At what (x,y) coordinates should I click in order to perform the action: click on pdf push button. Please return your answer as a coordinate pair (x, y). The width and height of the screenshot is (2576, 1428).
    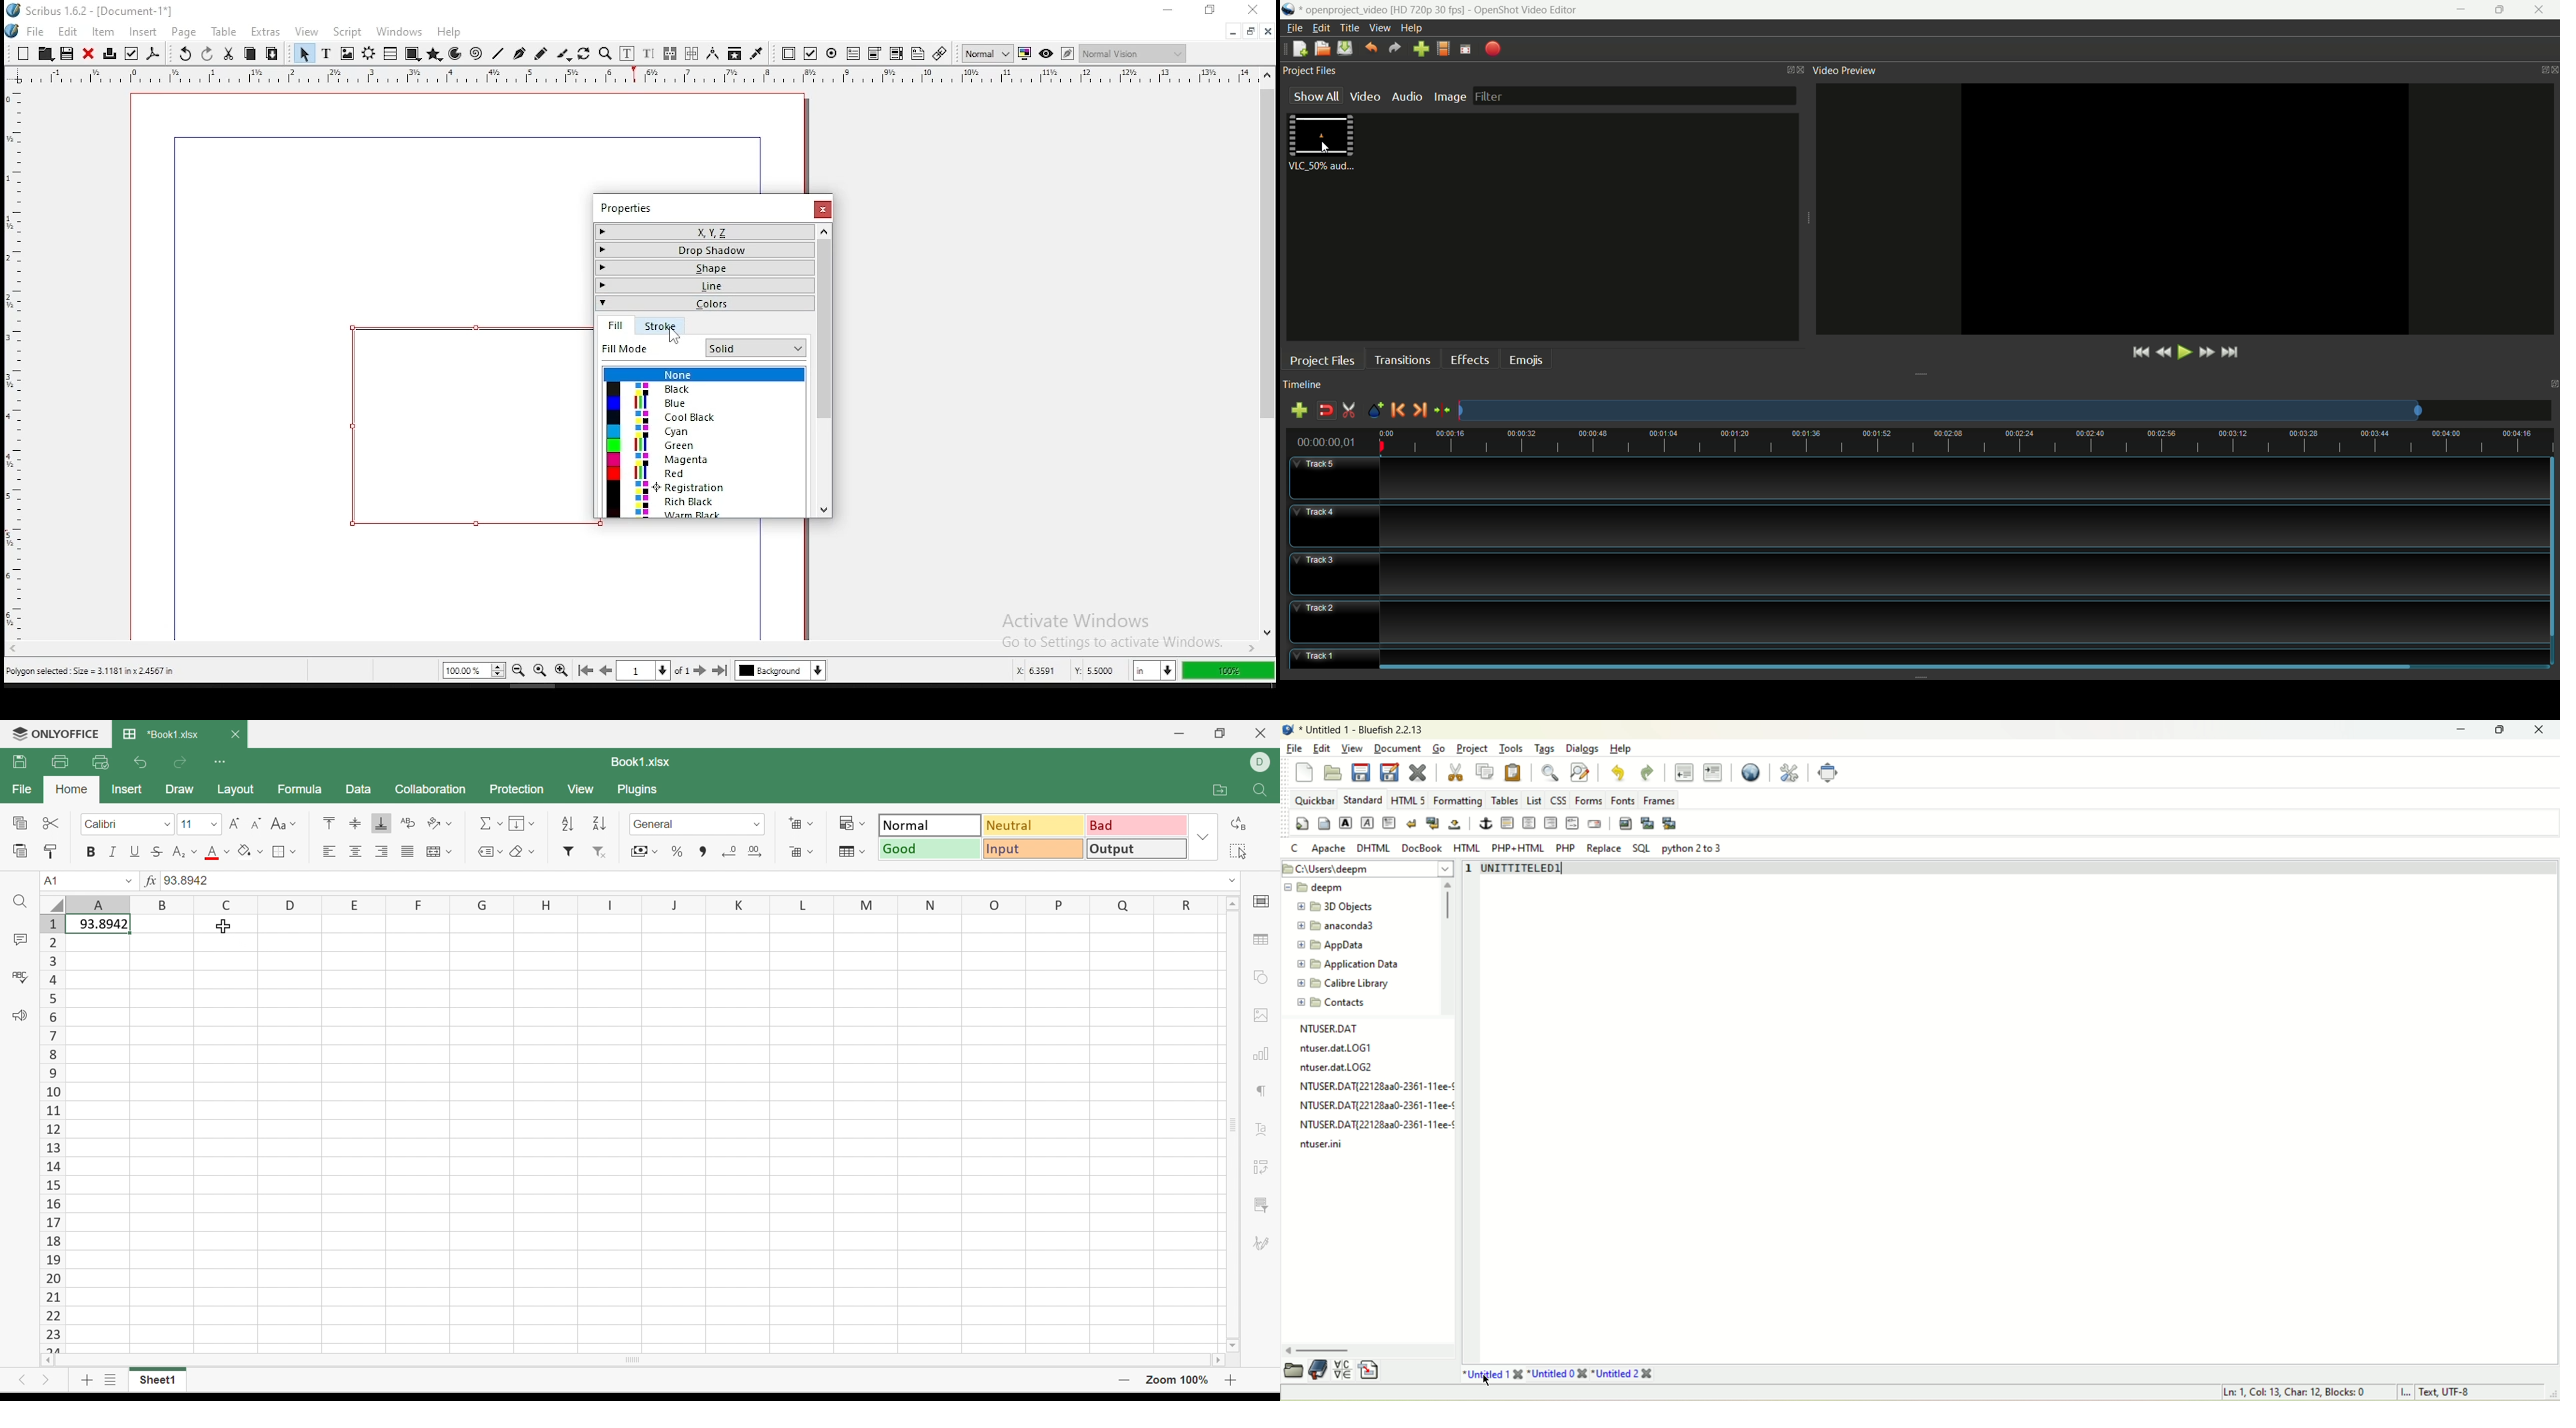
    Looking at the image, I should click on (789, 55).